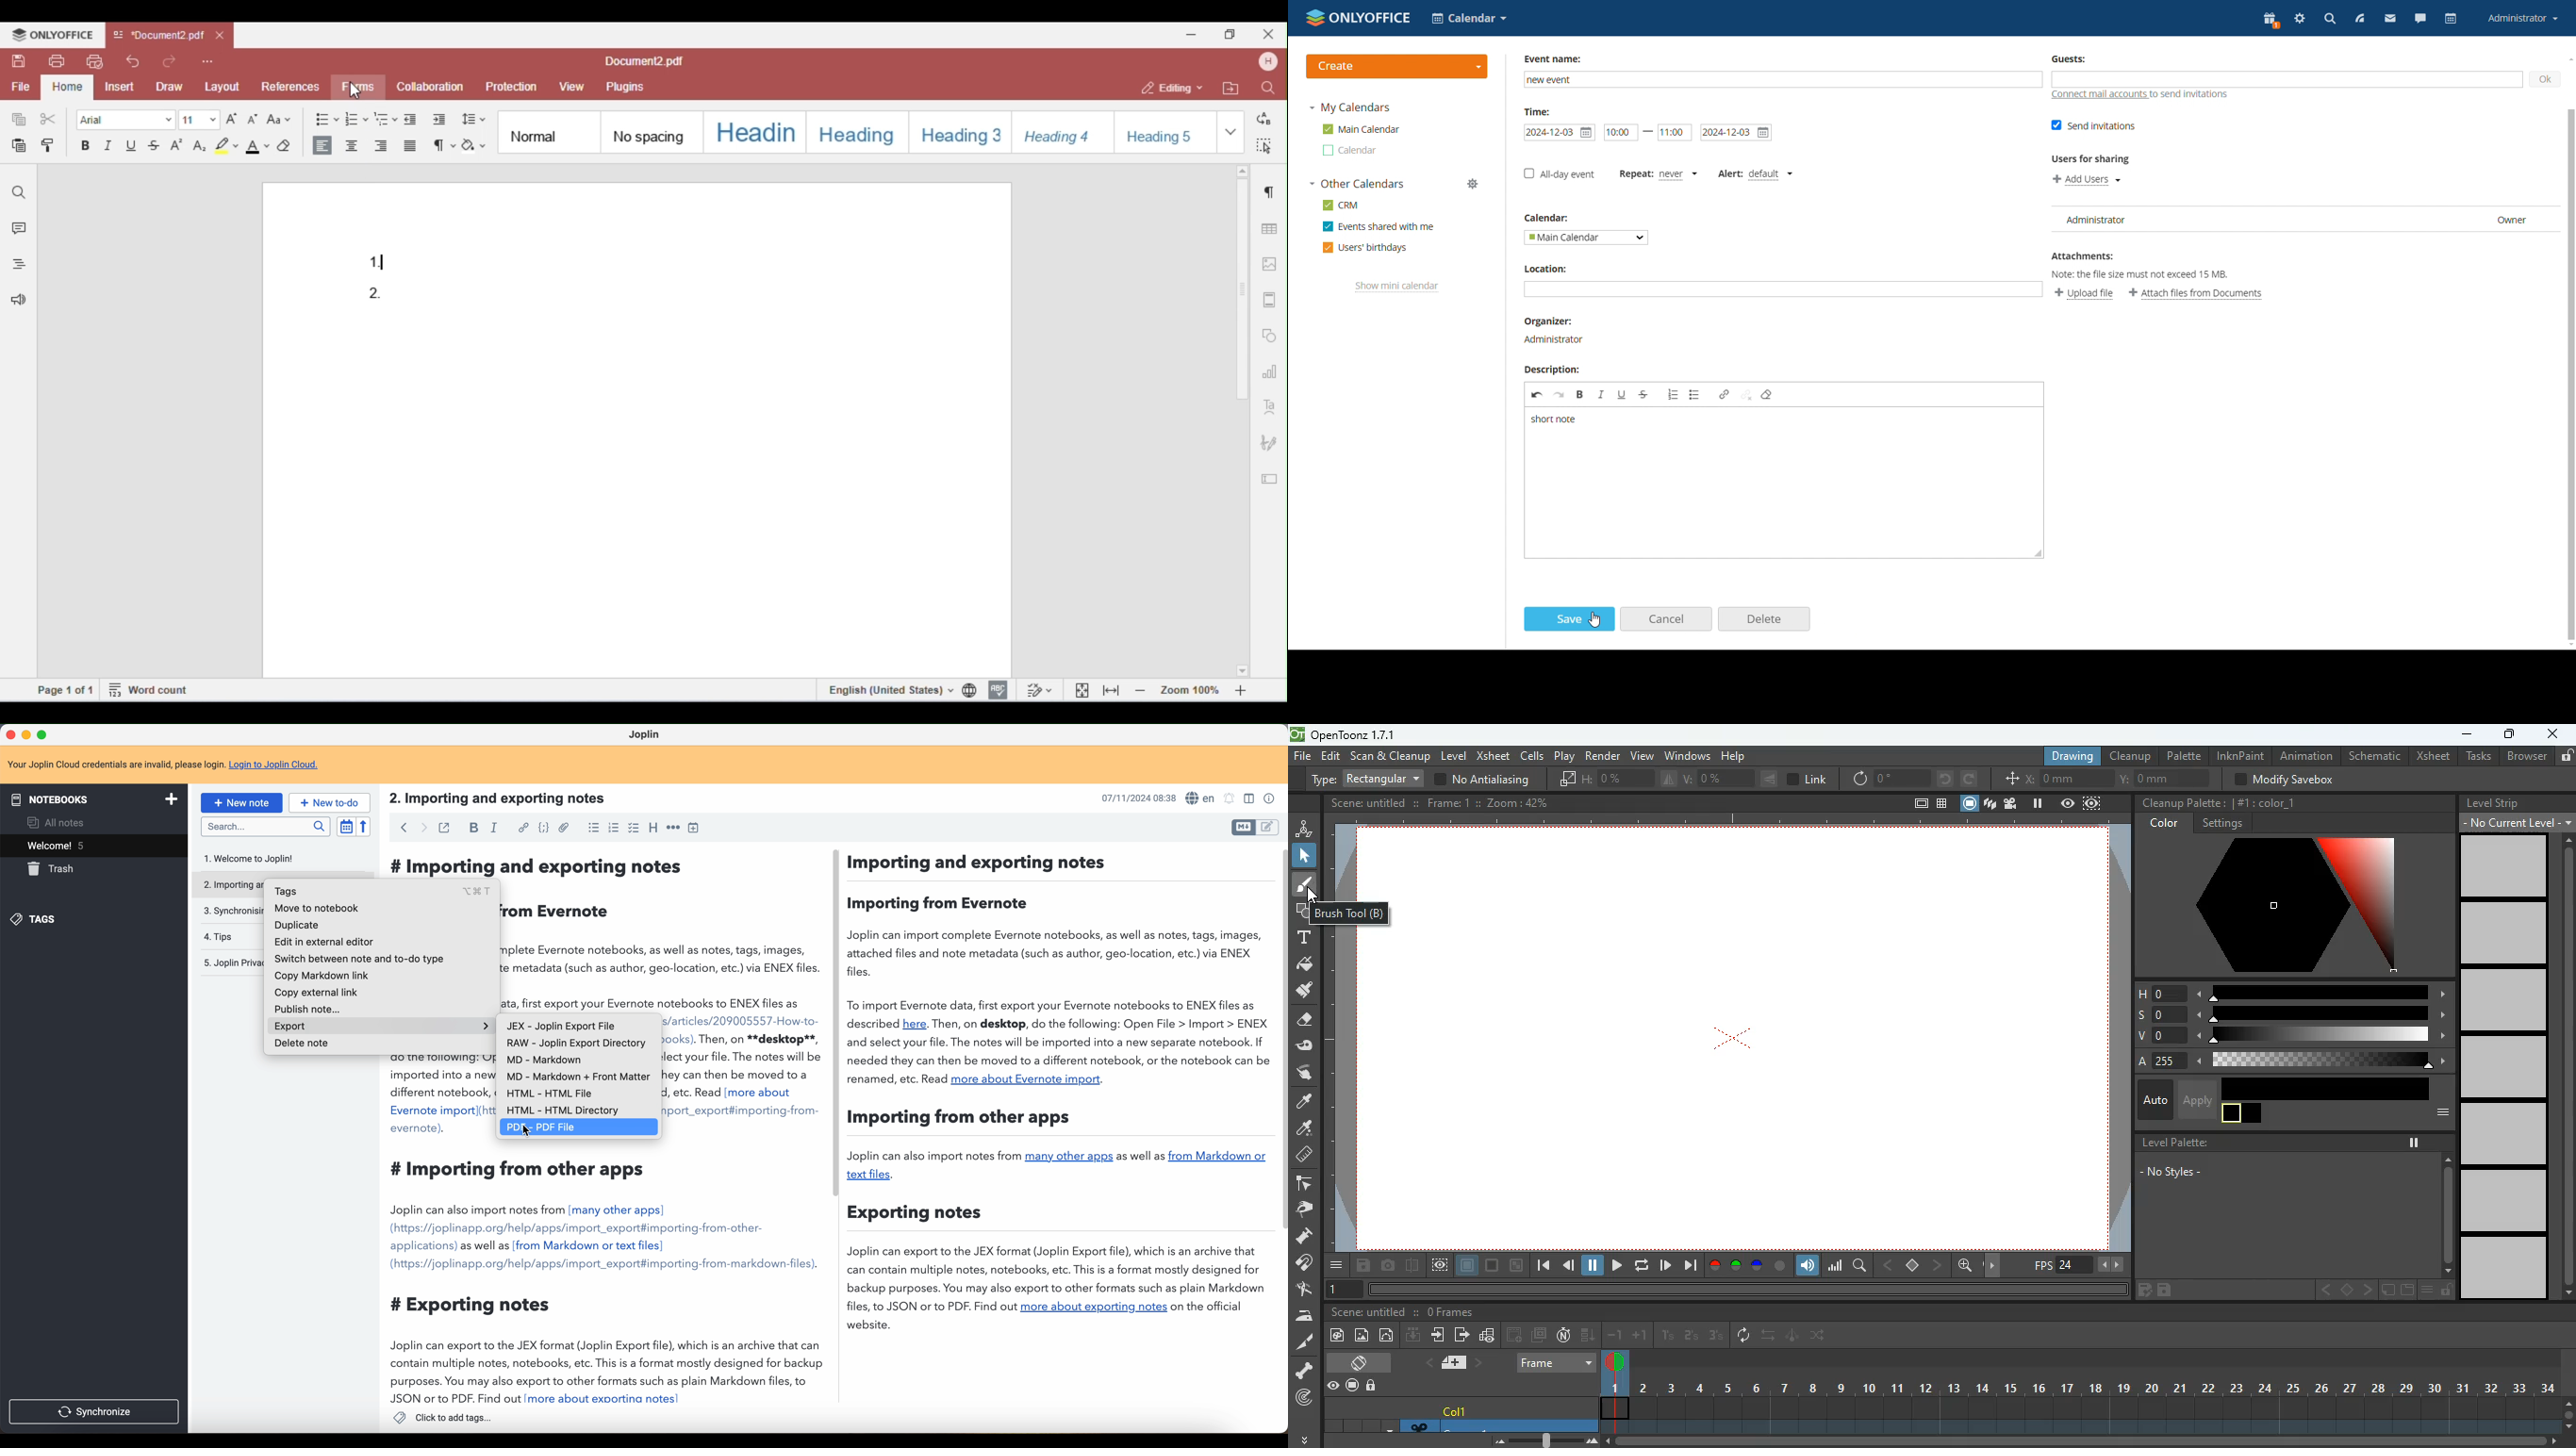 Image resolution: width=2576 pixels, height=1456 pixels. What do you see at coordinates (441, 1419) in the screenshot?
I see `click to add tags` at bounding box center [441, 1419].